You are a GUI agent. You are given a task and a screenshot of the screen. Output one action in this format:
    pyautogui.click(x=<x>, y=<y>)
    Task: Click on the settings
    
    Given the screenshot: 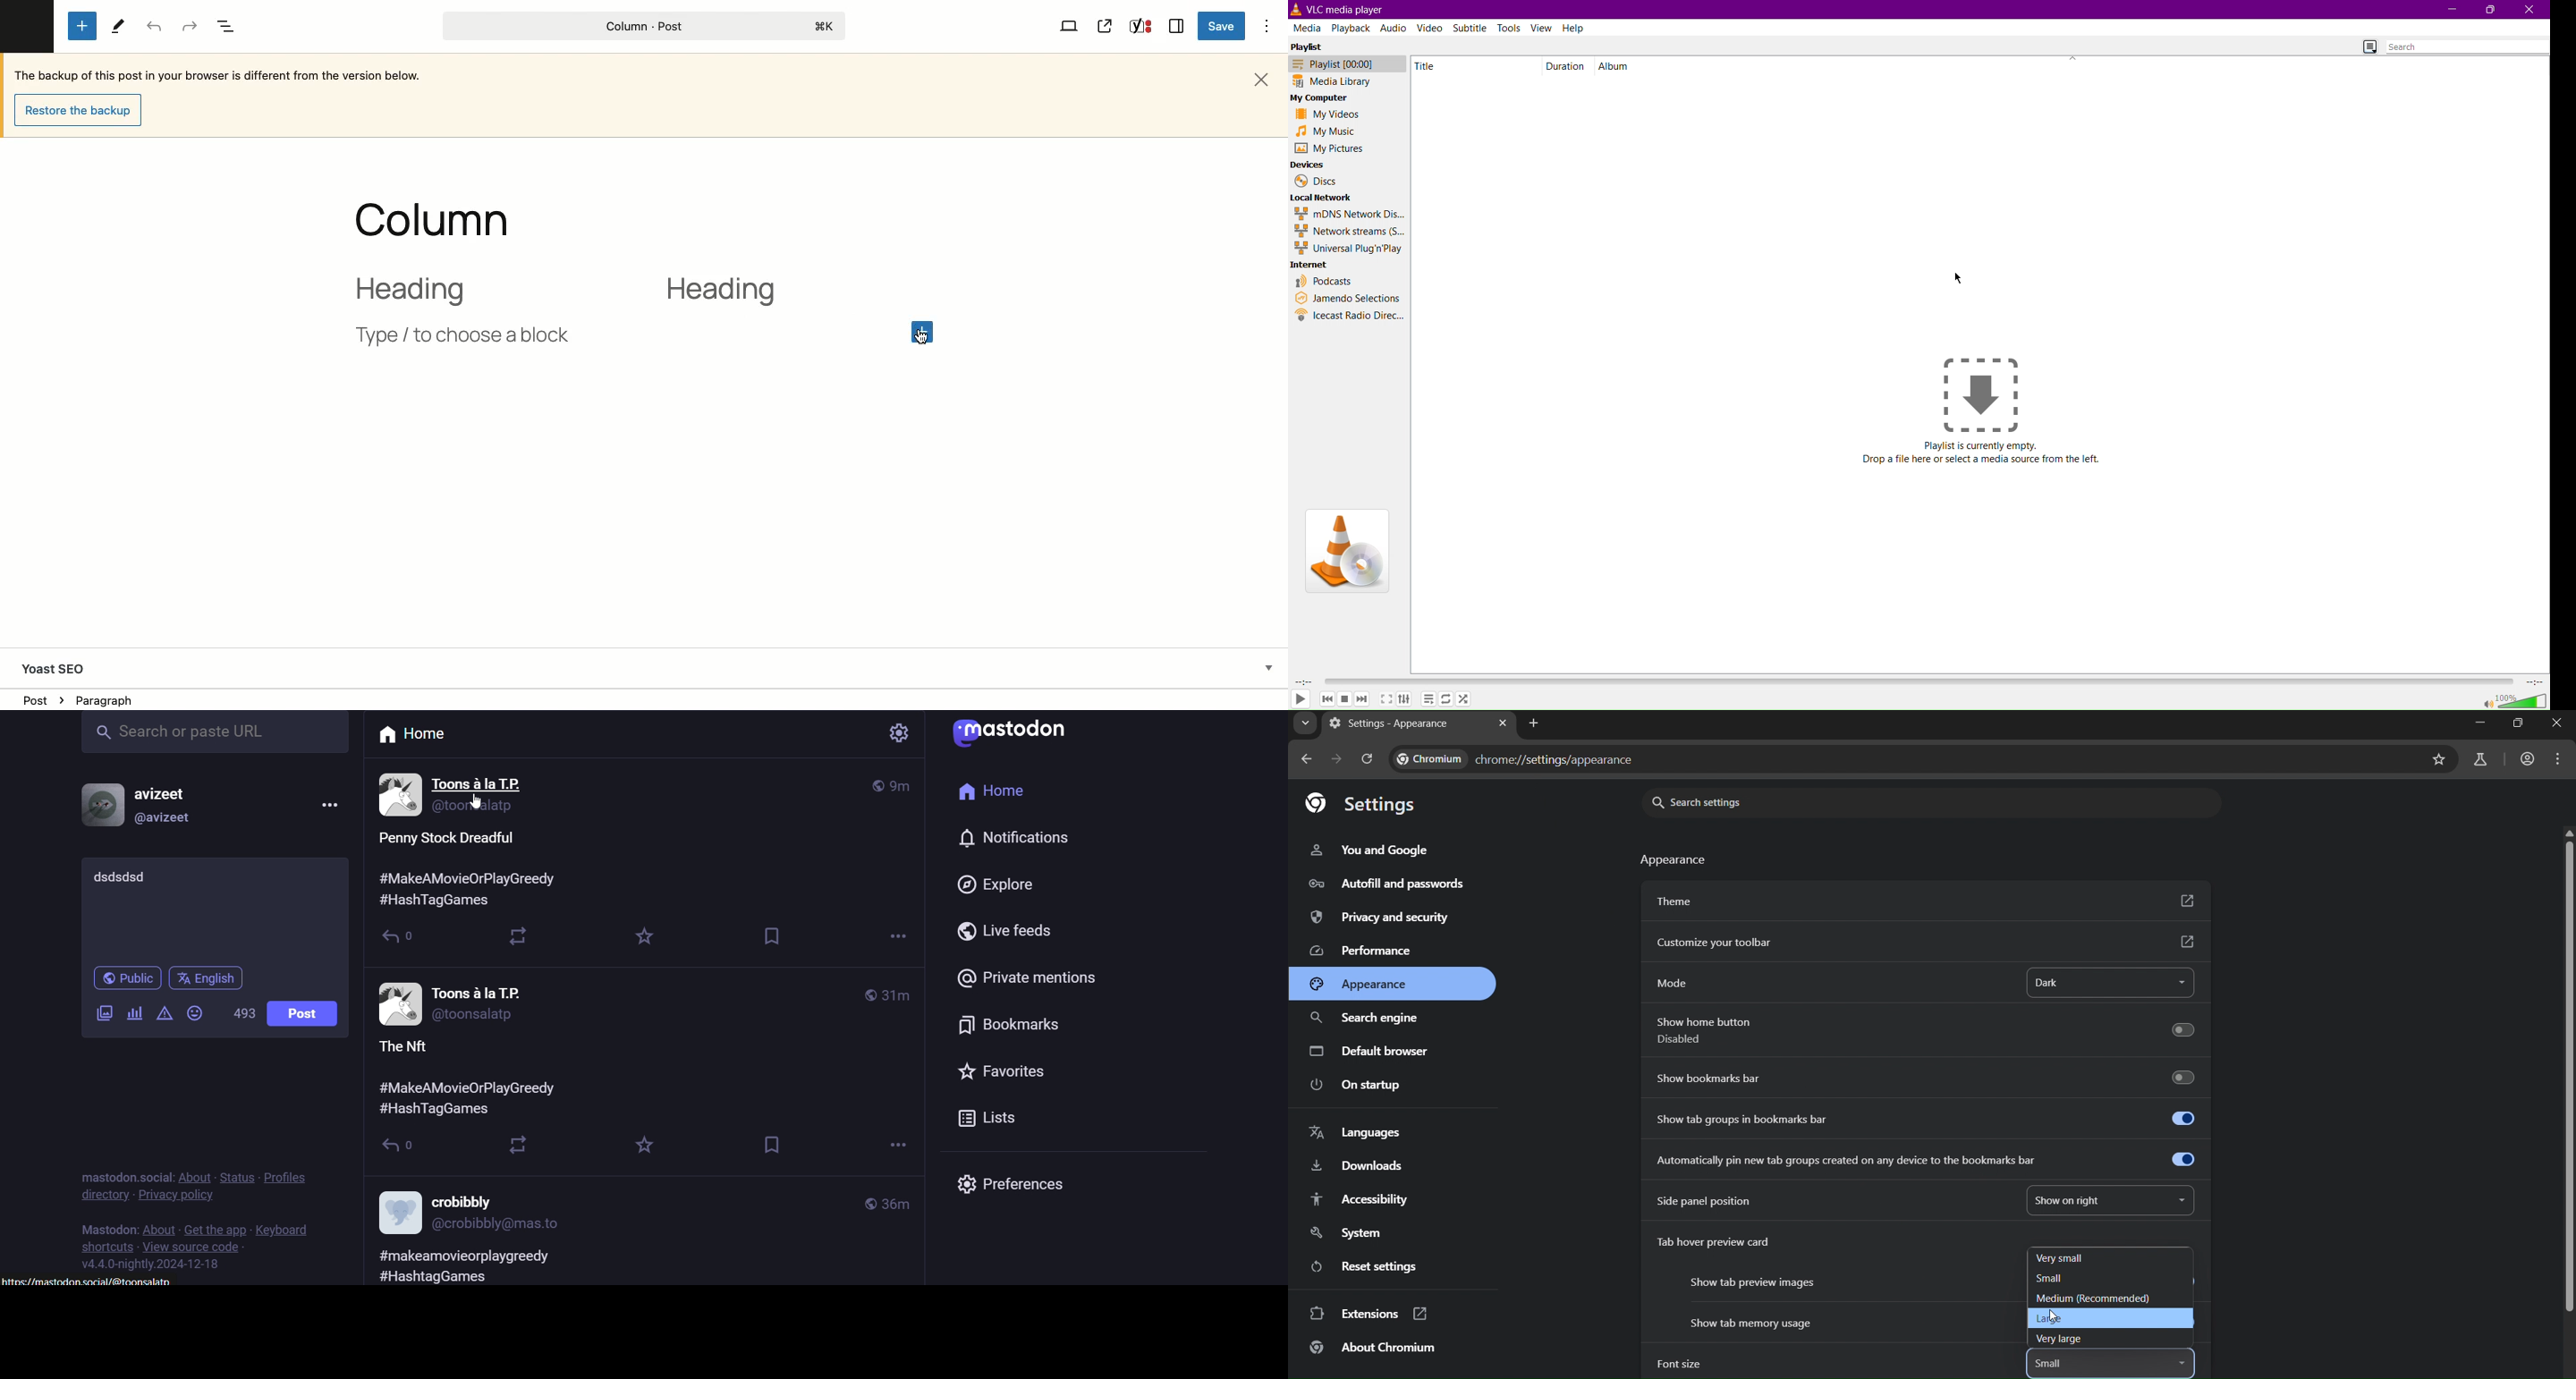 What is the action you would take?
    pyautogui.click(x=1364, y=803)
    